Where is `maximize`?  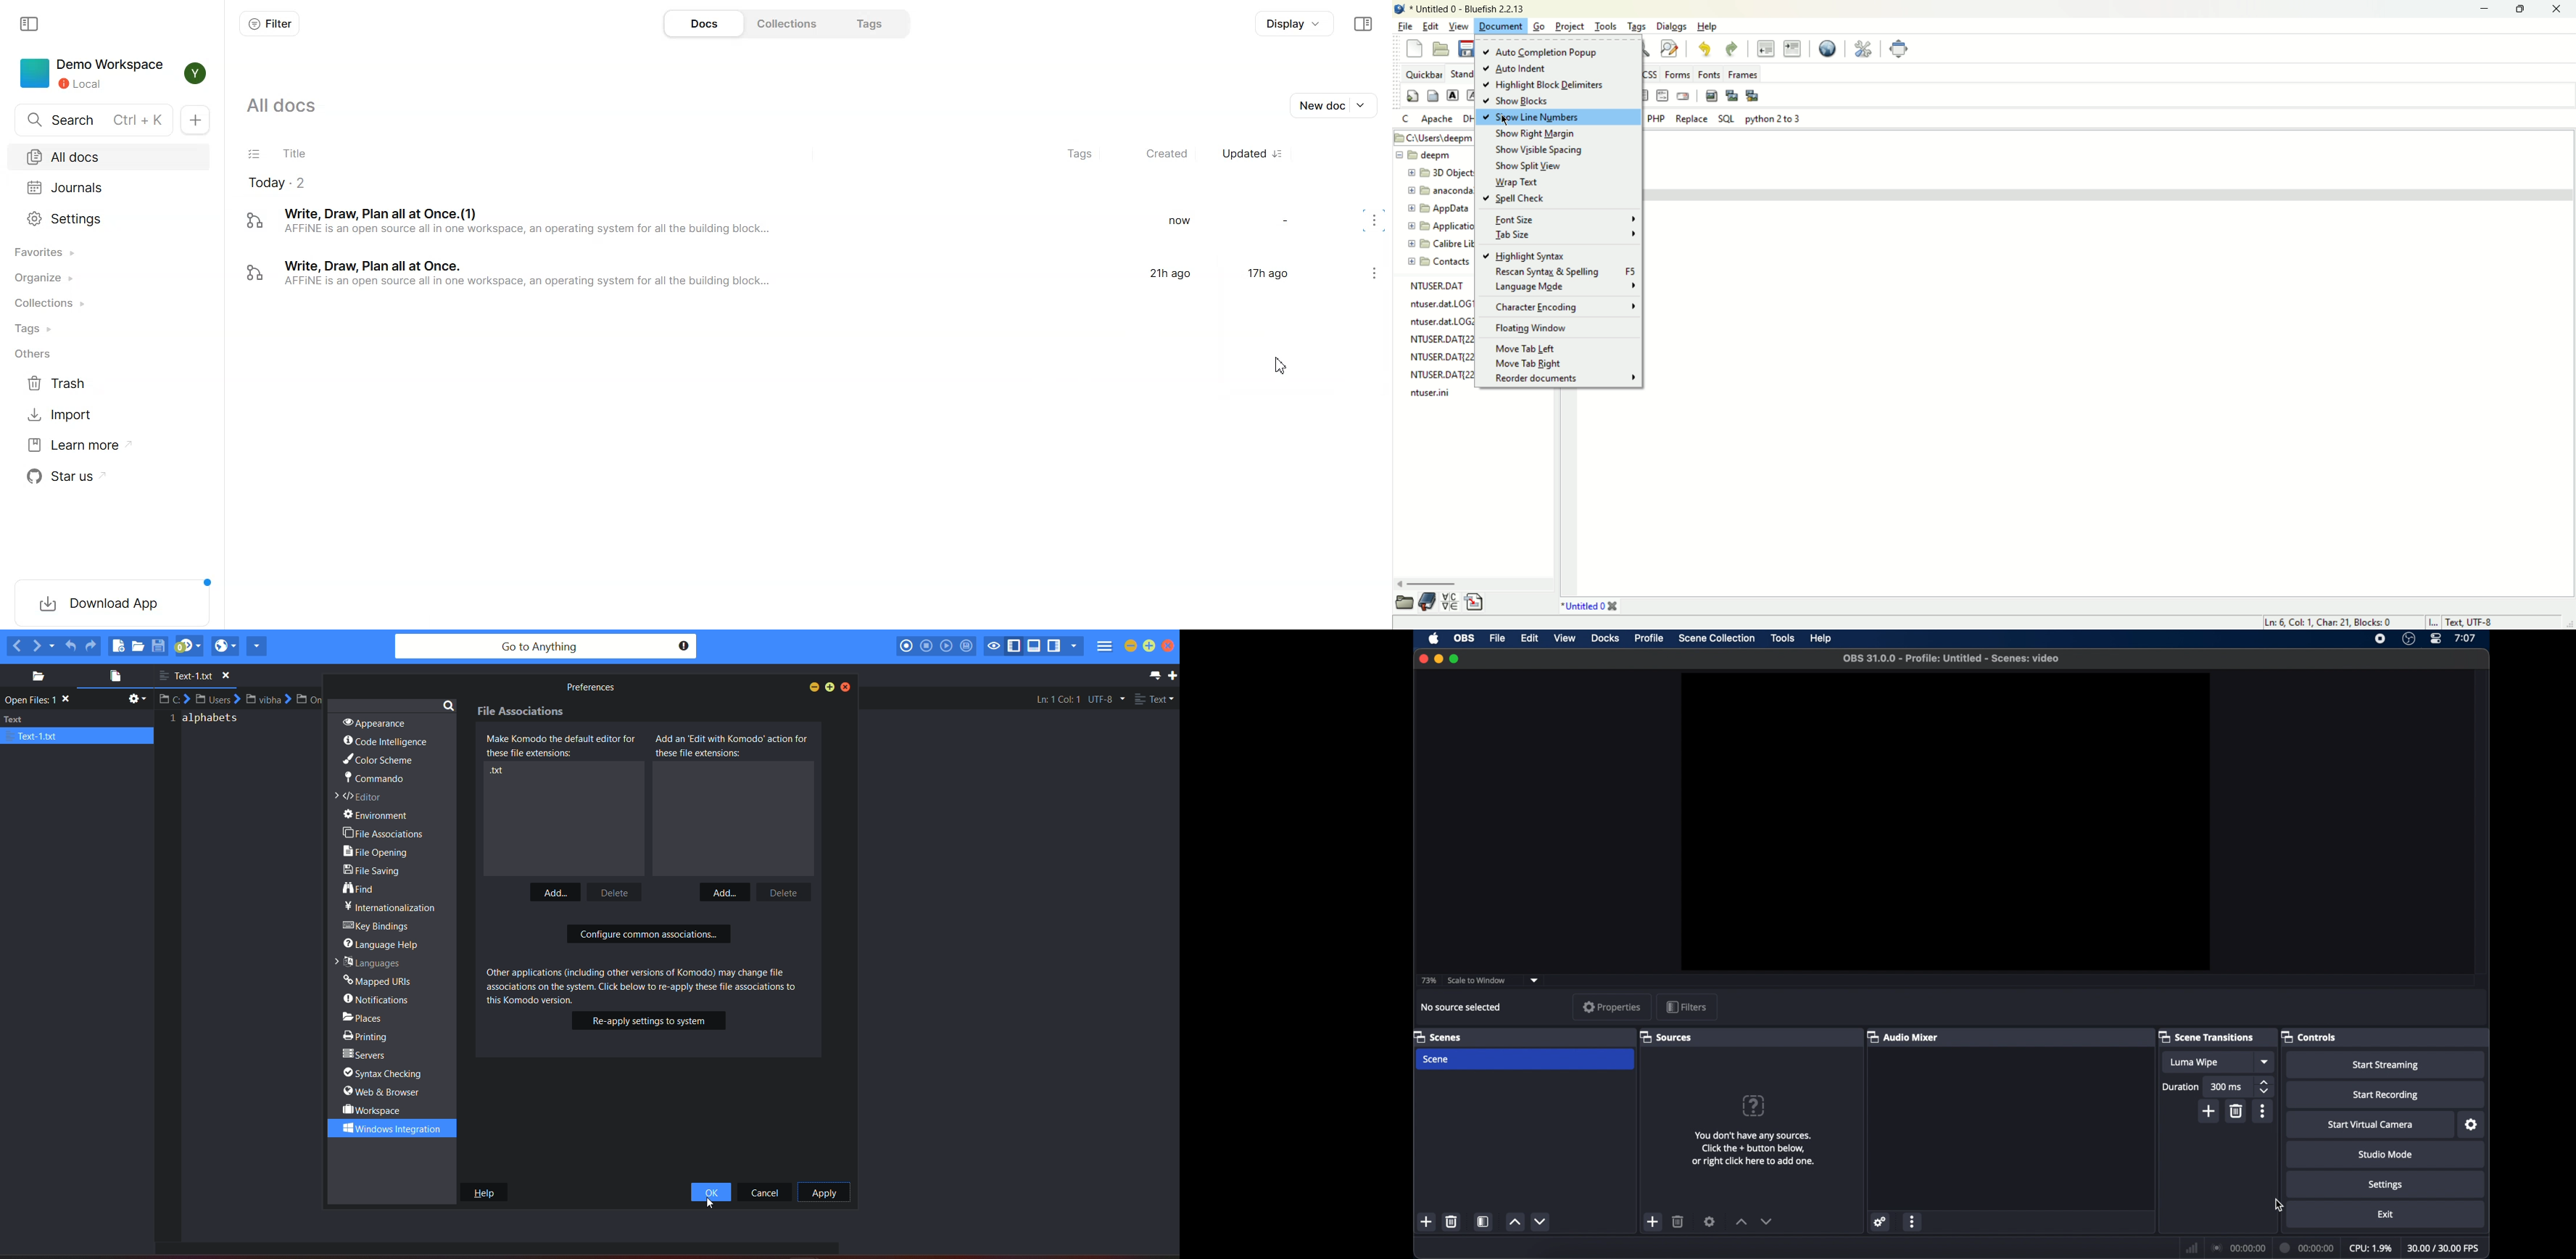
maximize is located at coordinates (2518, 10).